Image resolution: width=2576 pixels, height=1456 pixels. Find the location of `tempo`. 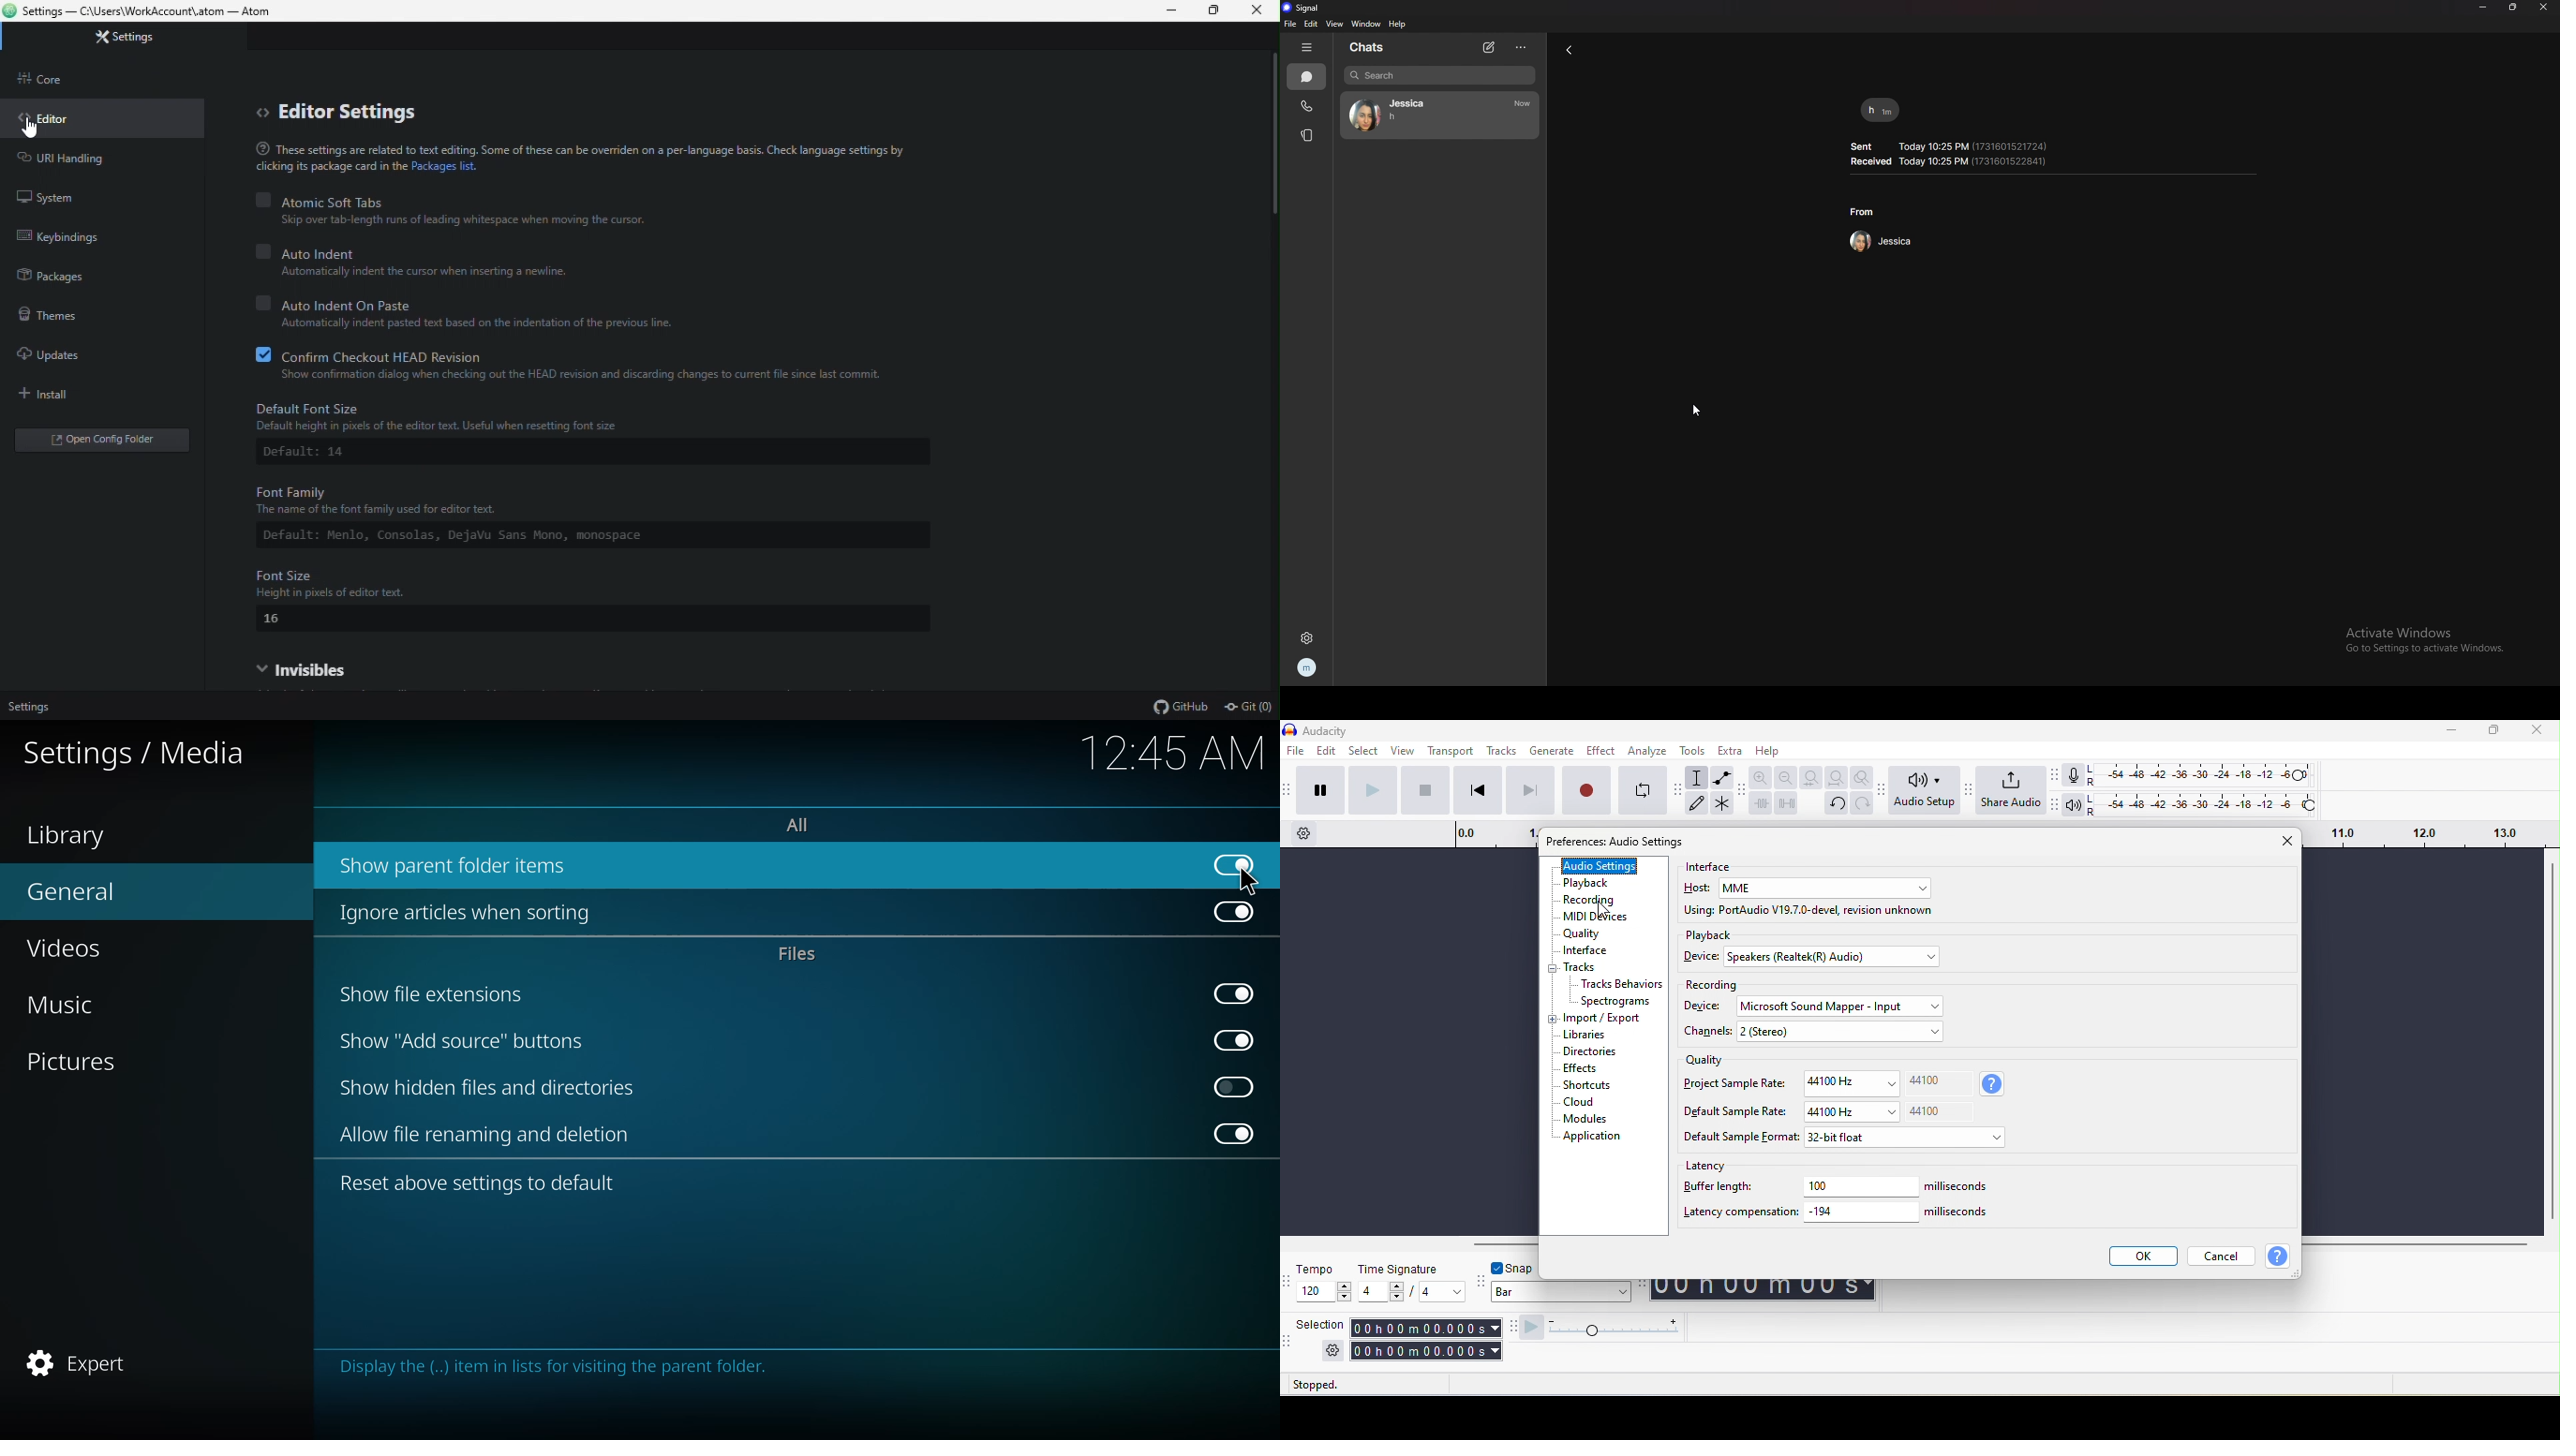

tempo is located at coordinates (1326, 1285).